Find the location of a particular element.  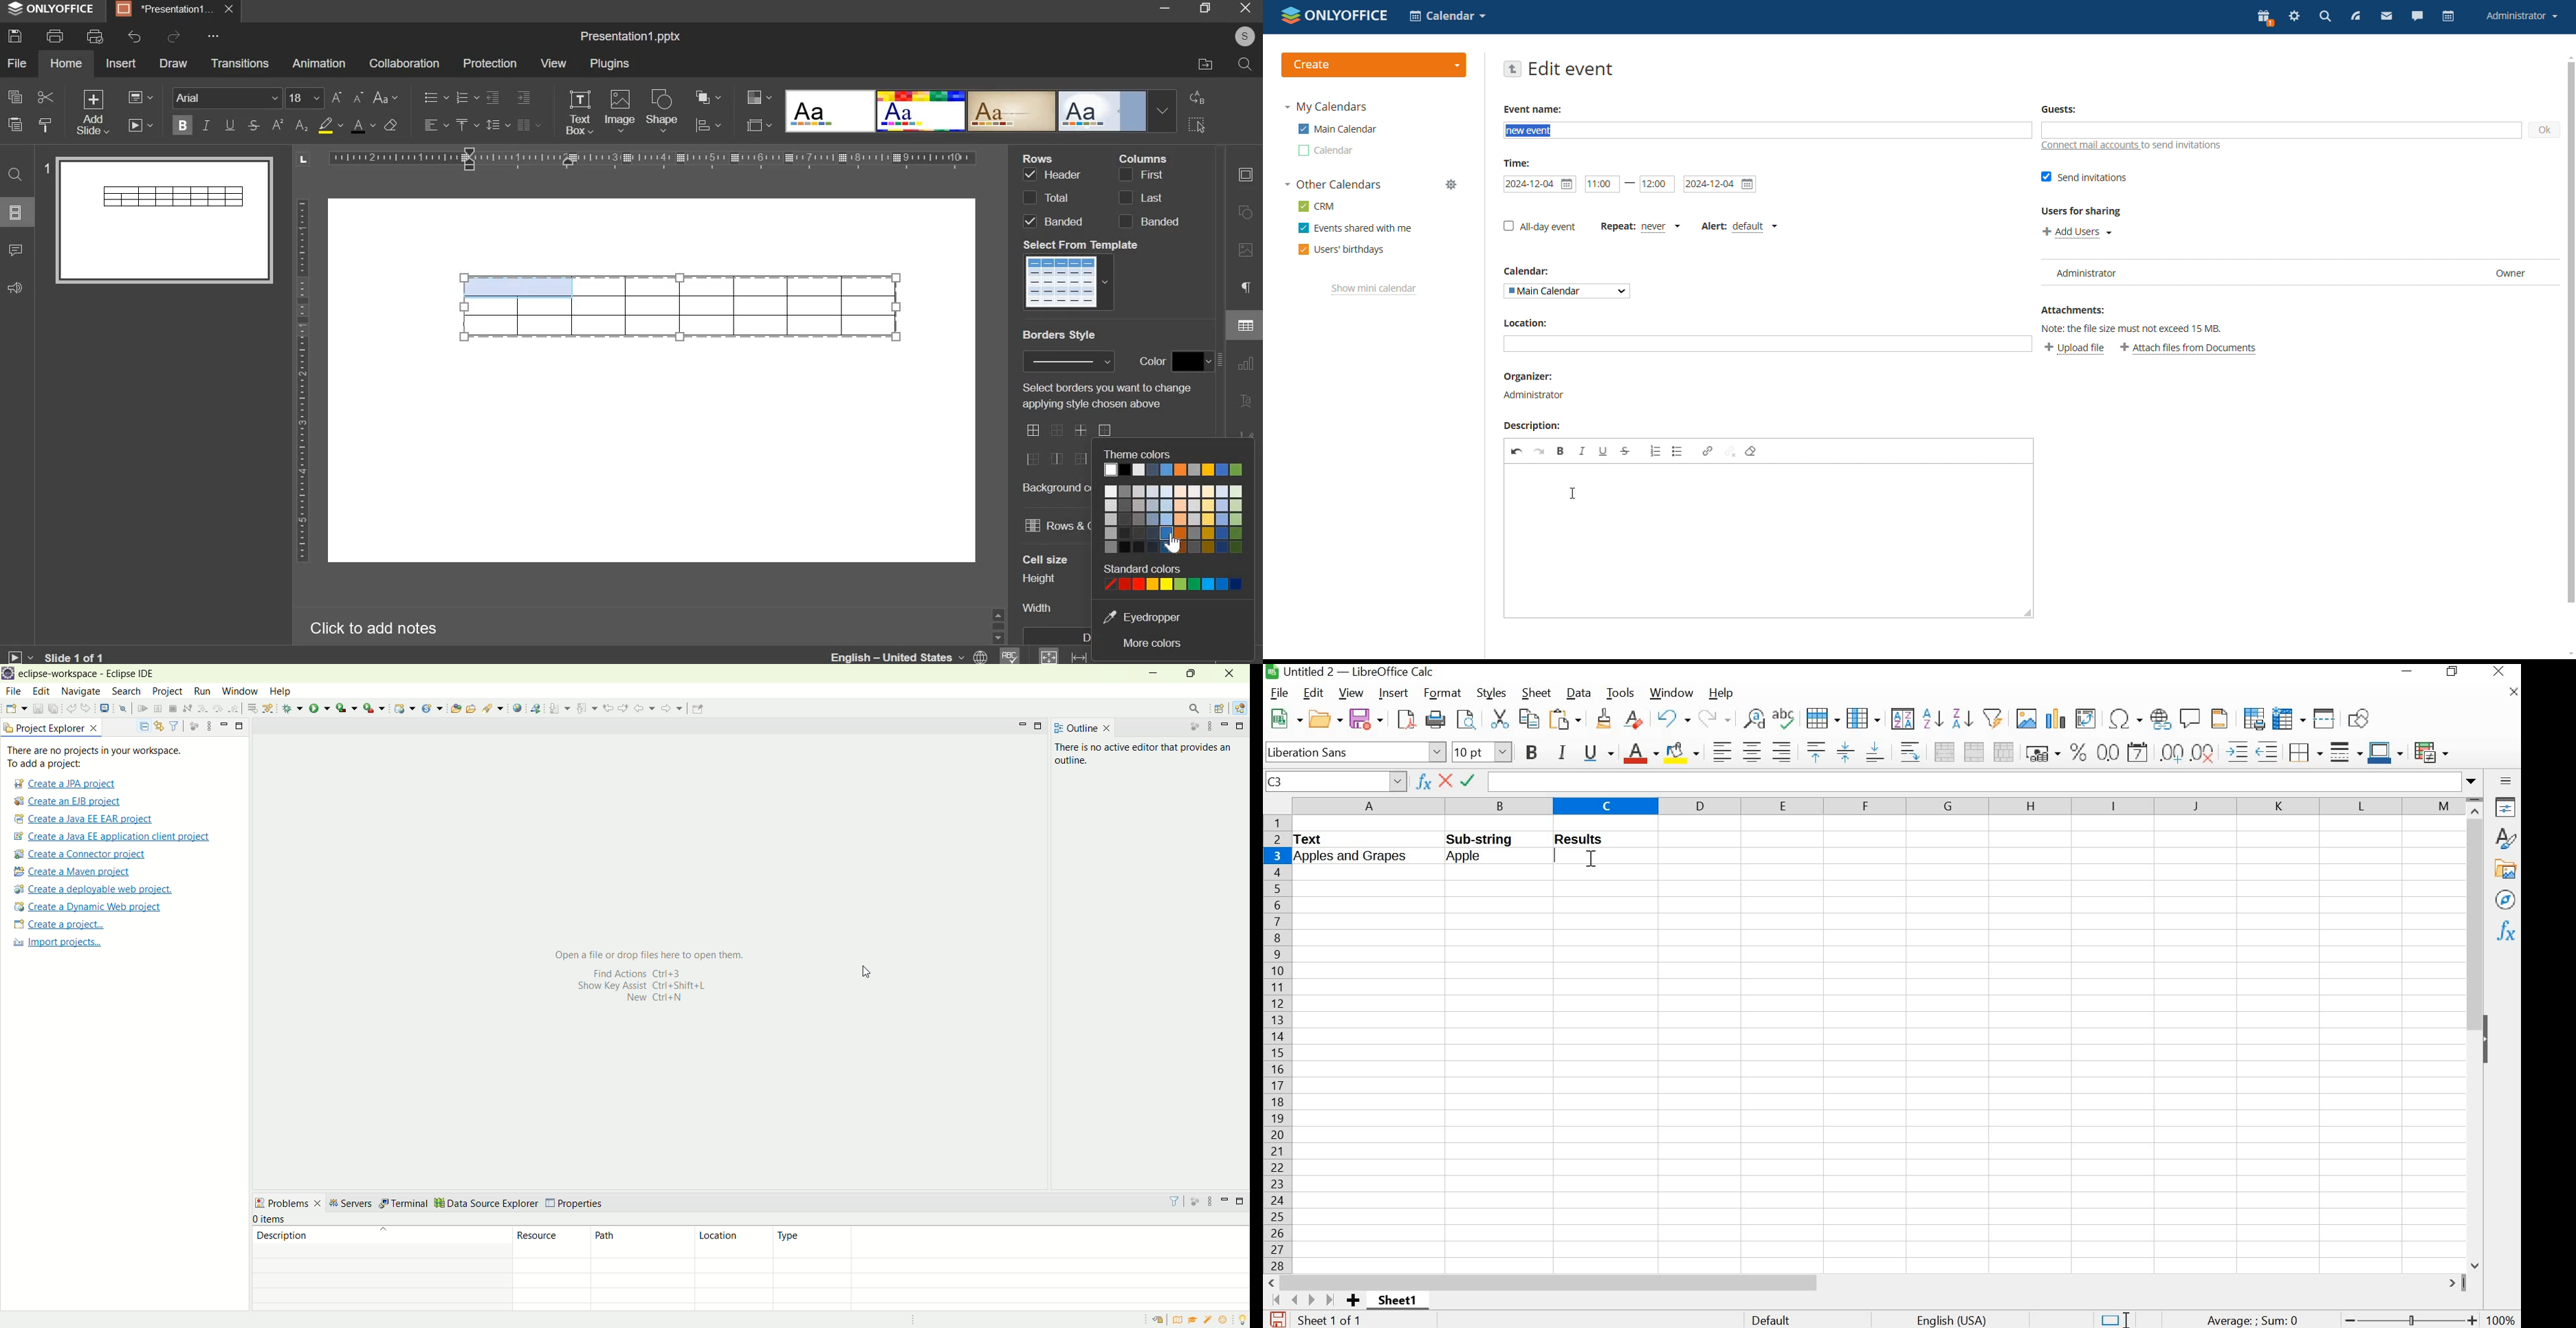

sheet1 is located at coordinates (1397, 1301).